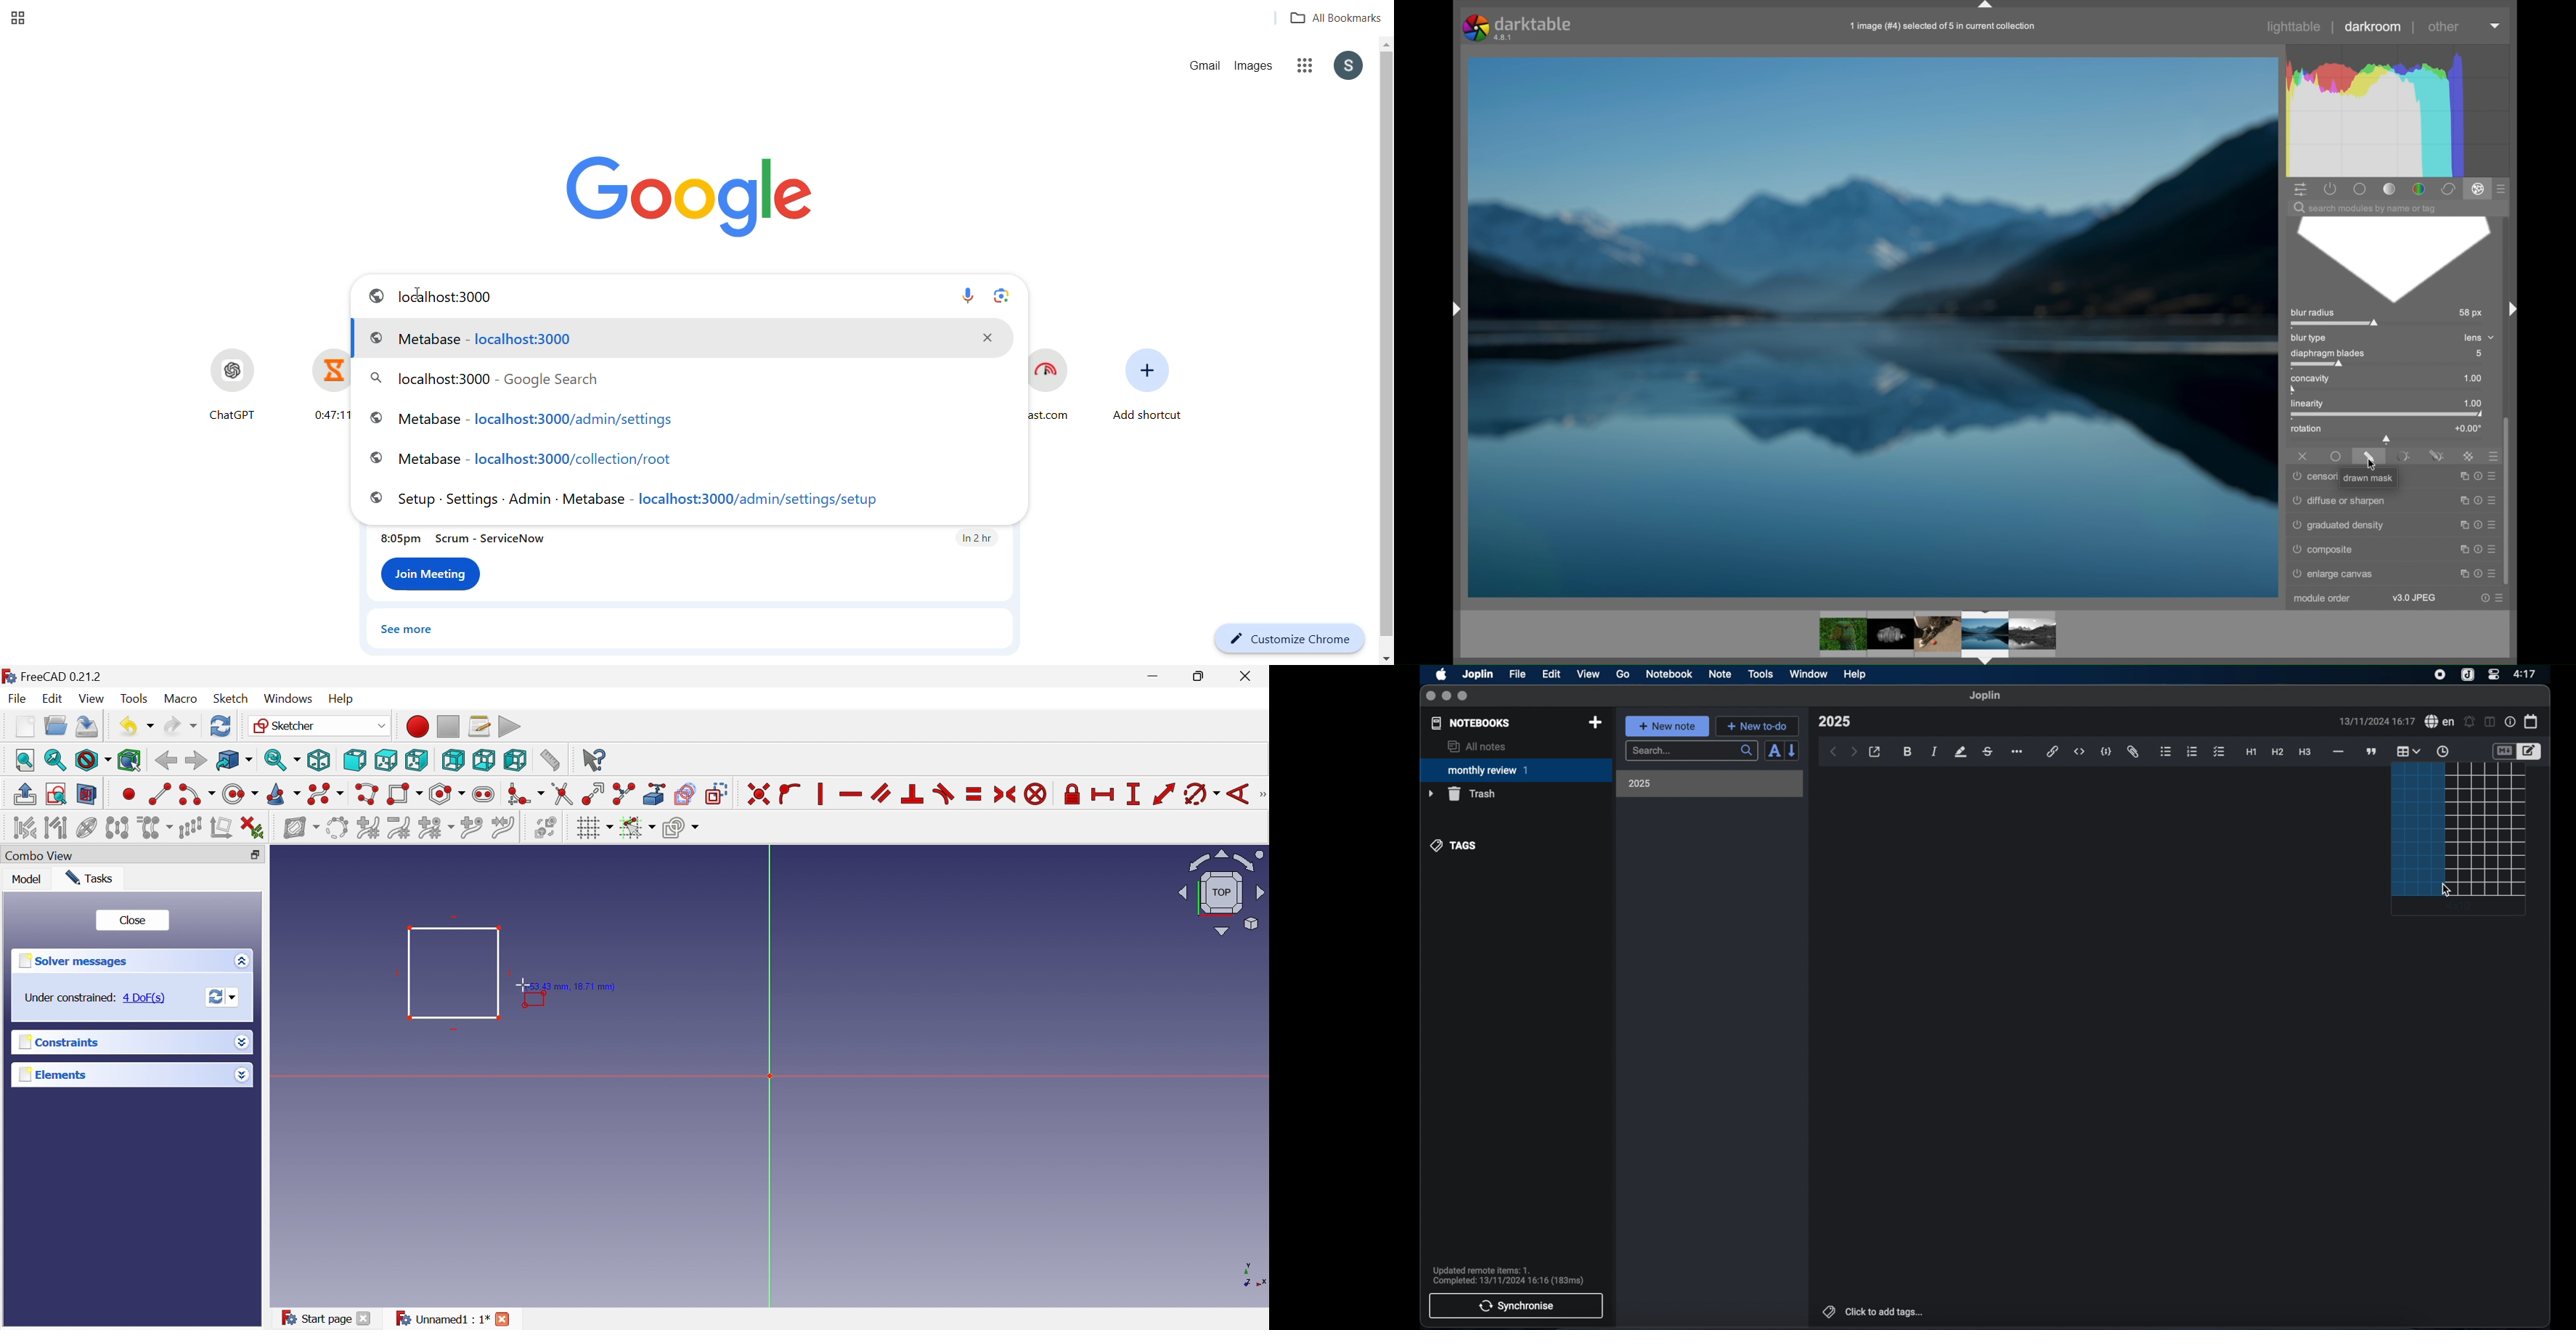 The width and height of the screenshot is (2576, 1344). What do you see at coordinates (26, 760) in the screenshot?
I see `Fit all` at bounding box center [26, 760].